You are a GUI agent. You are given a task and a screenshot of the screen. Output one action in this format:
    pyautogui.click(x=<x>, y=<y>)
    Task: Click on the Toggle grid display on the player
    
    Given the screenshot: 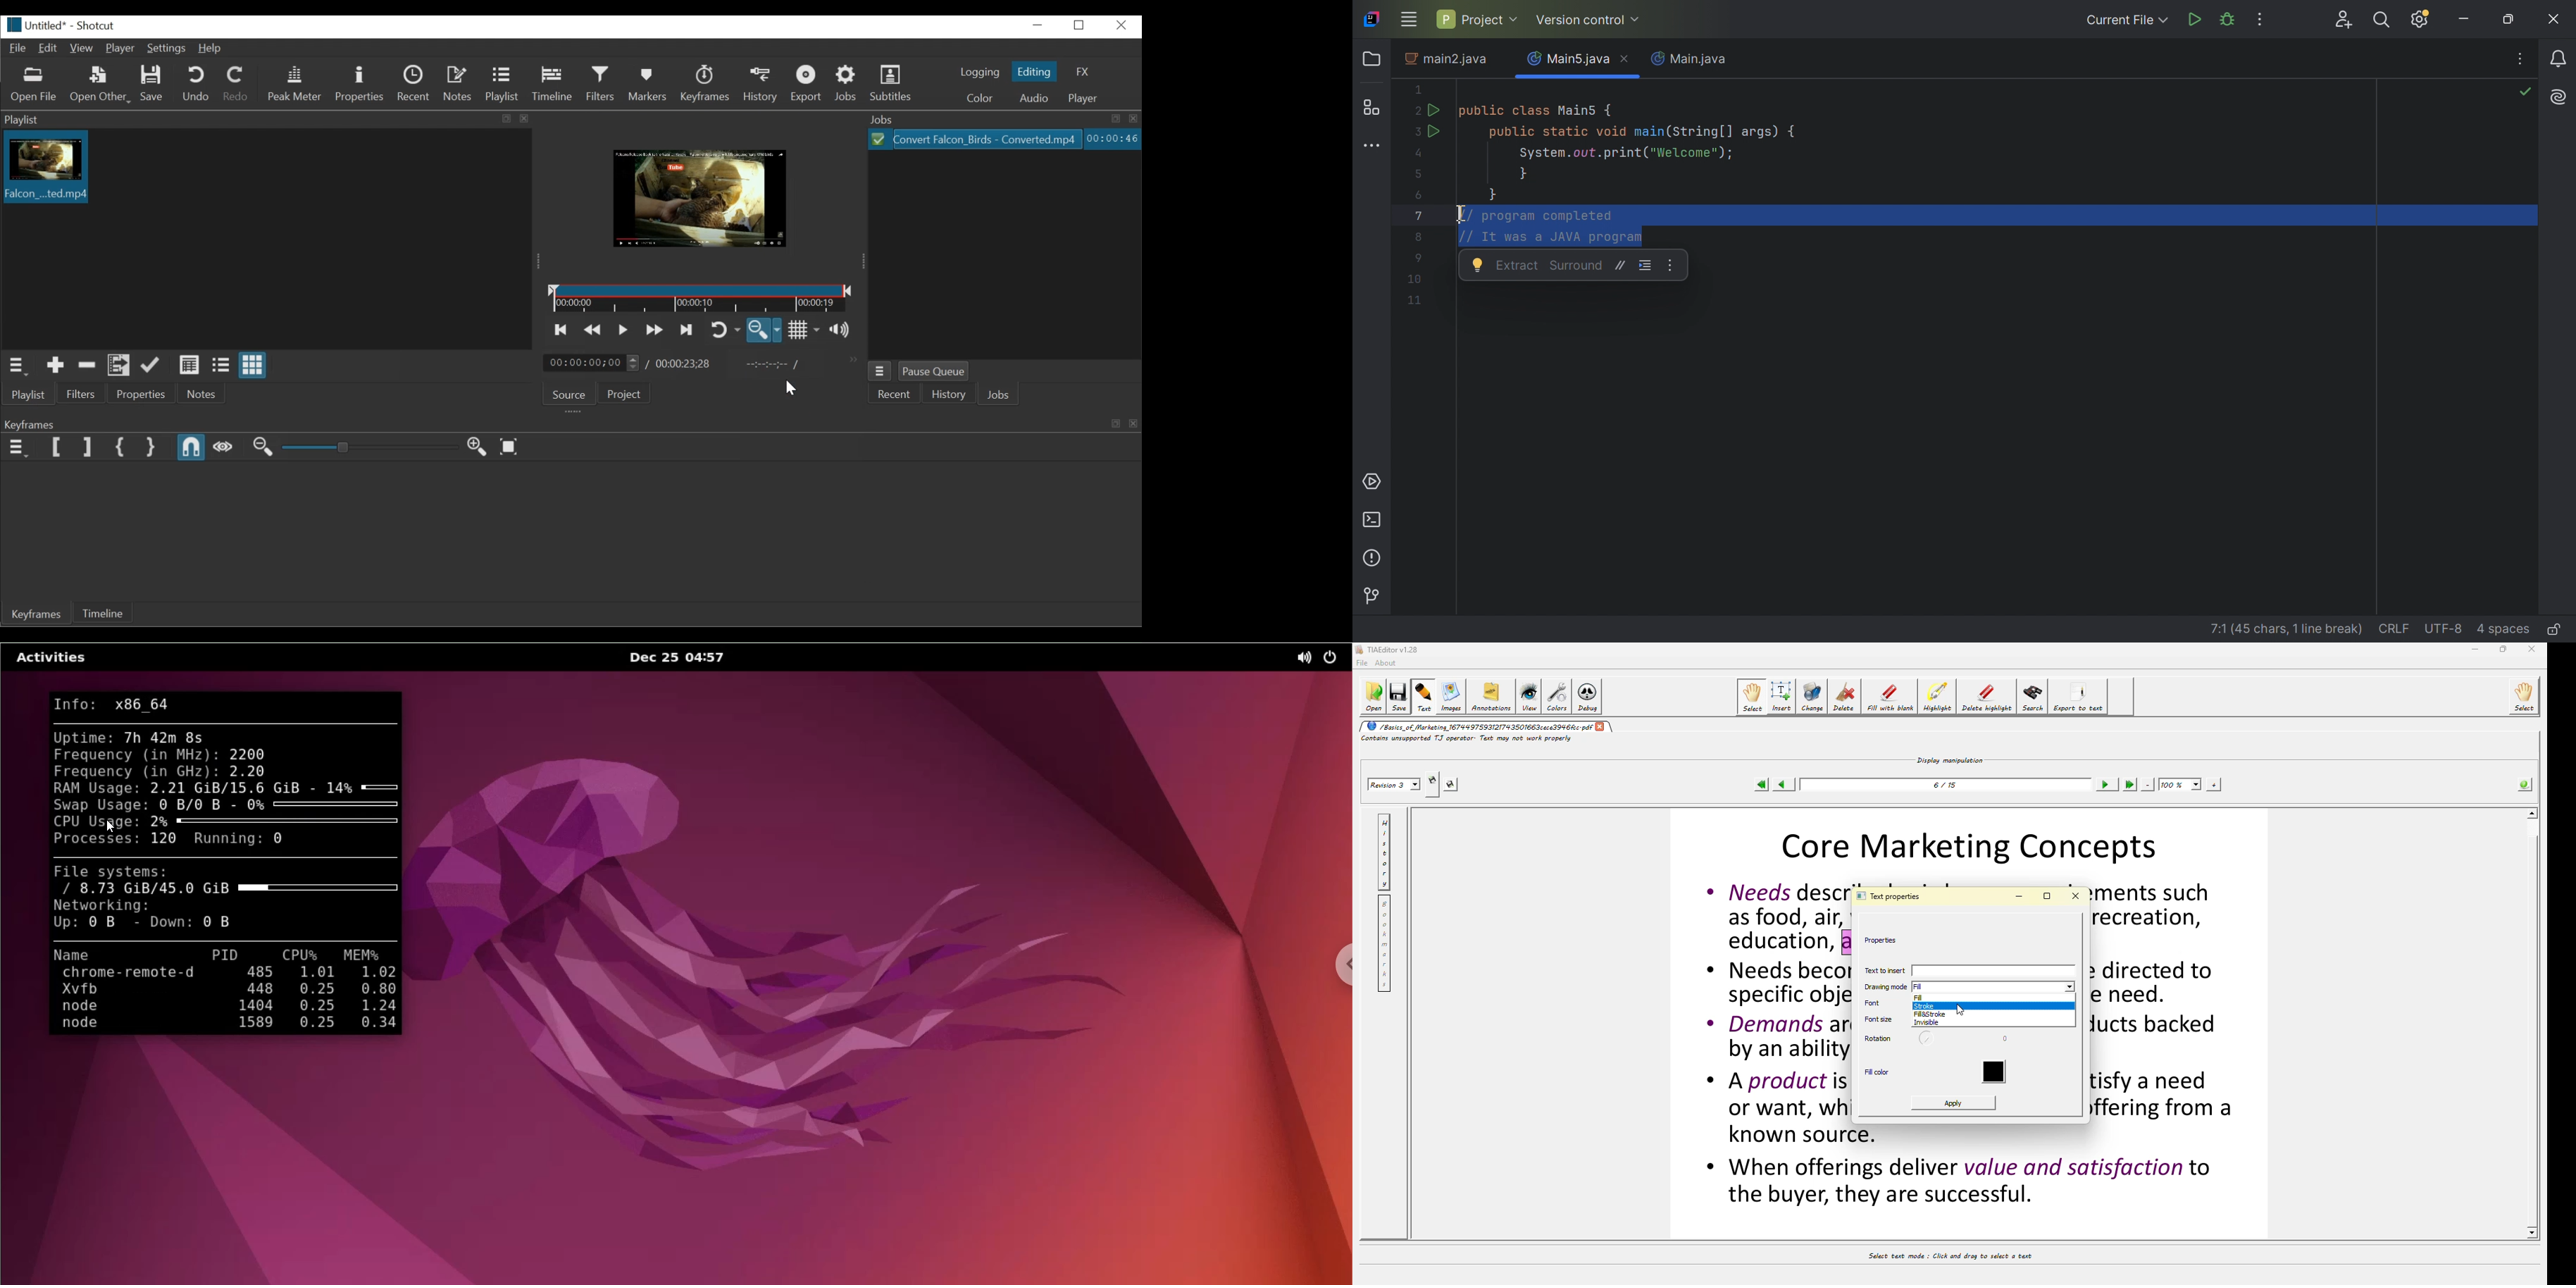 What is the action you would take?
    pyautogui.click(x=806, y=328)
    